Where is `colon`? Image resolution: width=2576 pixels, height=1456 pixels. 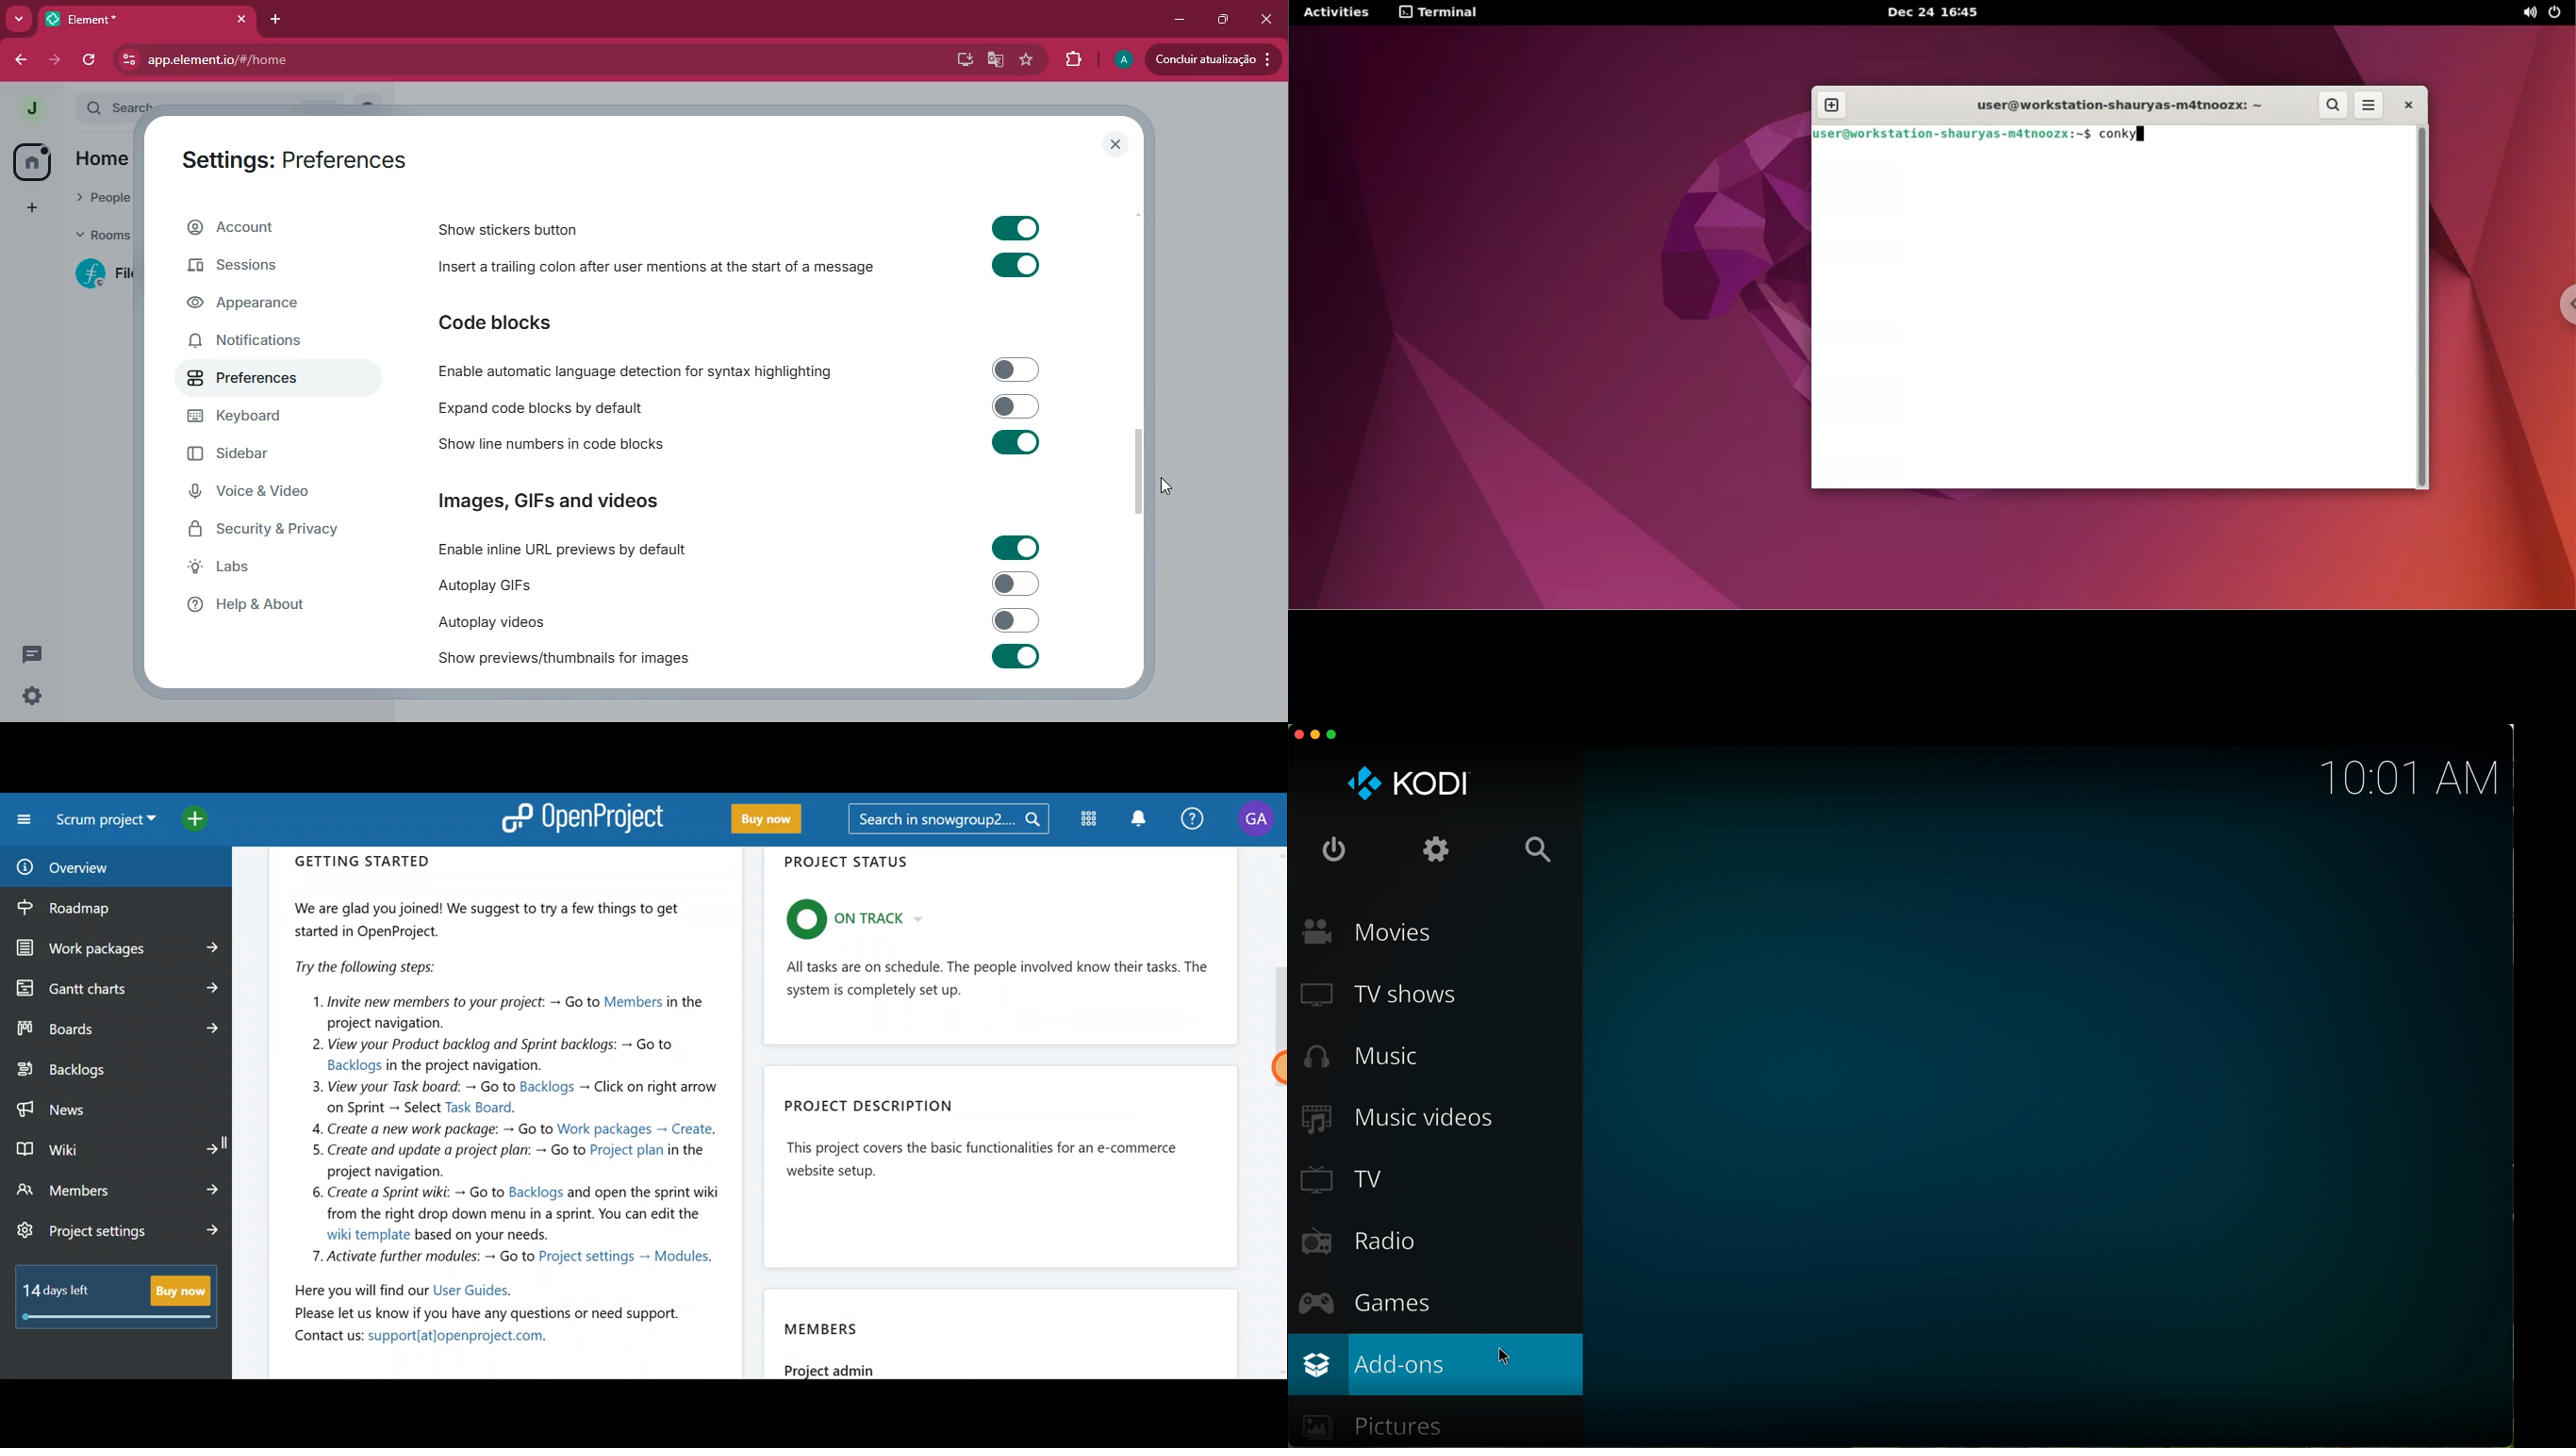 colon is located at coordinates (654, 271).